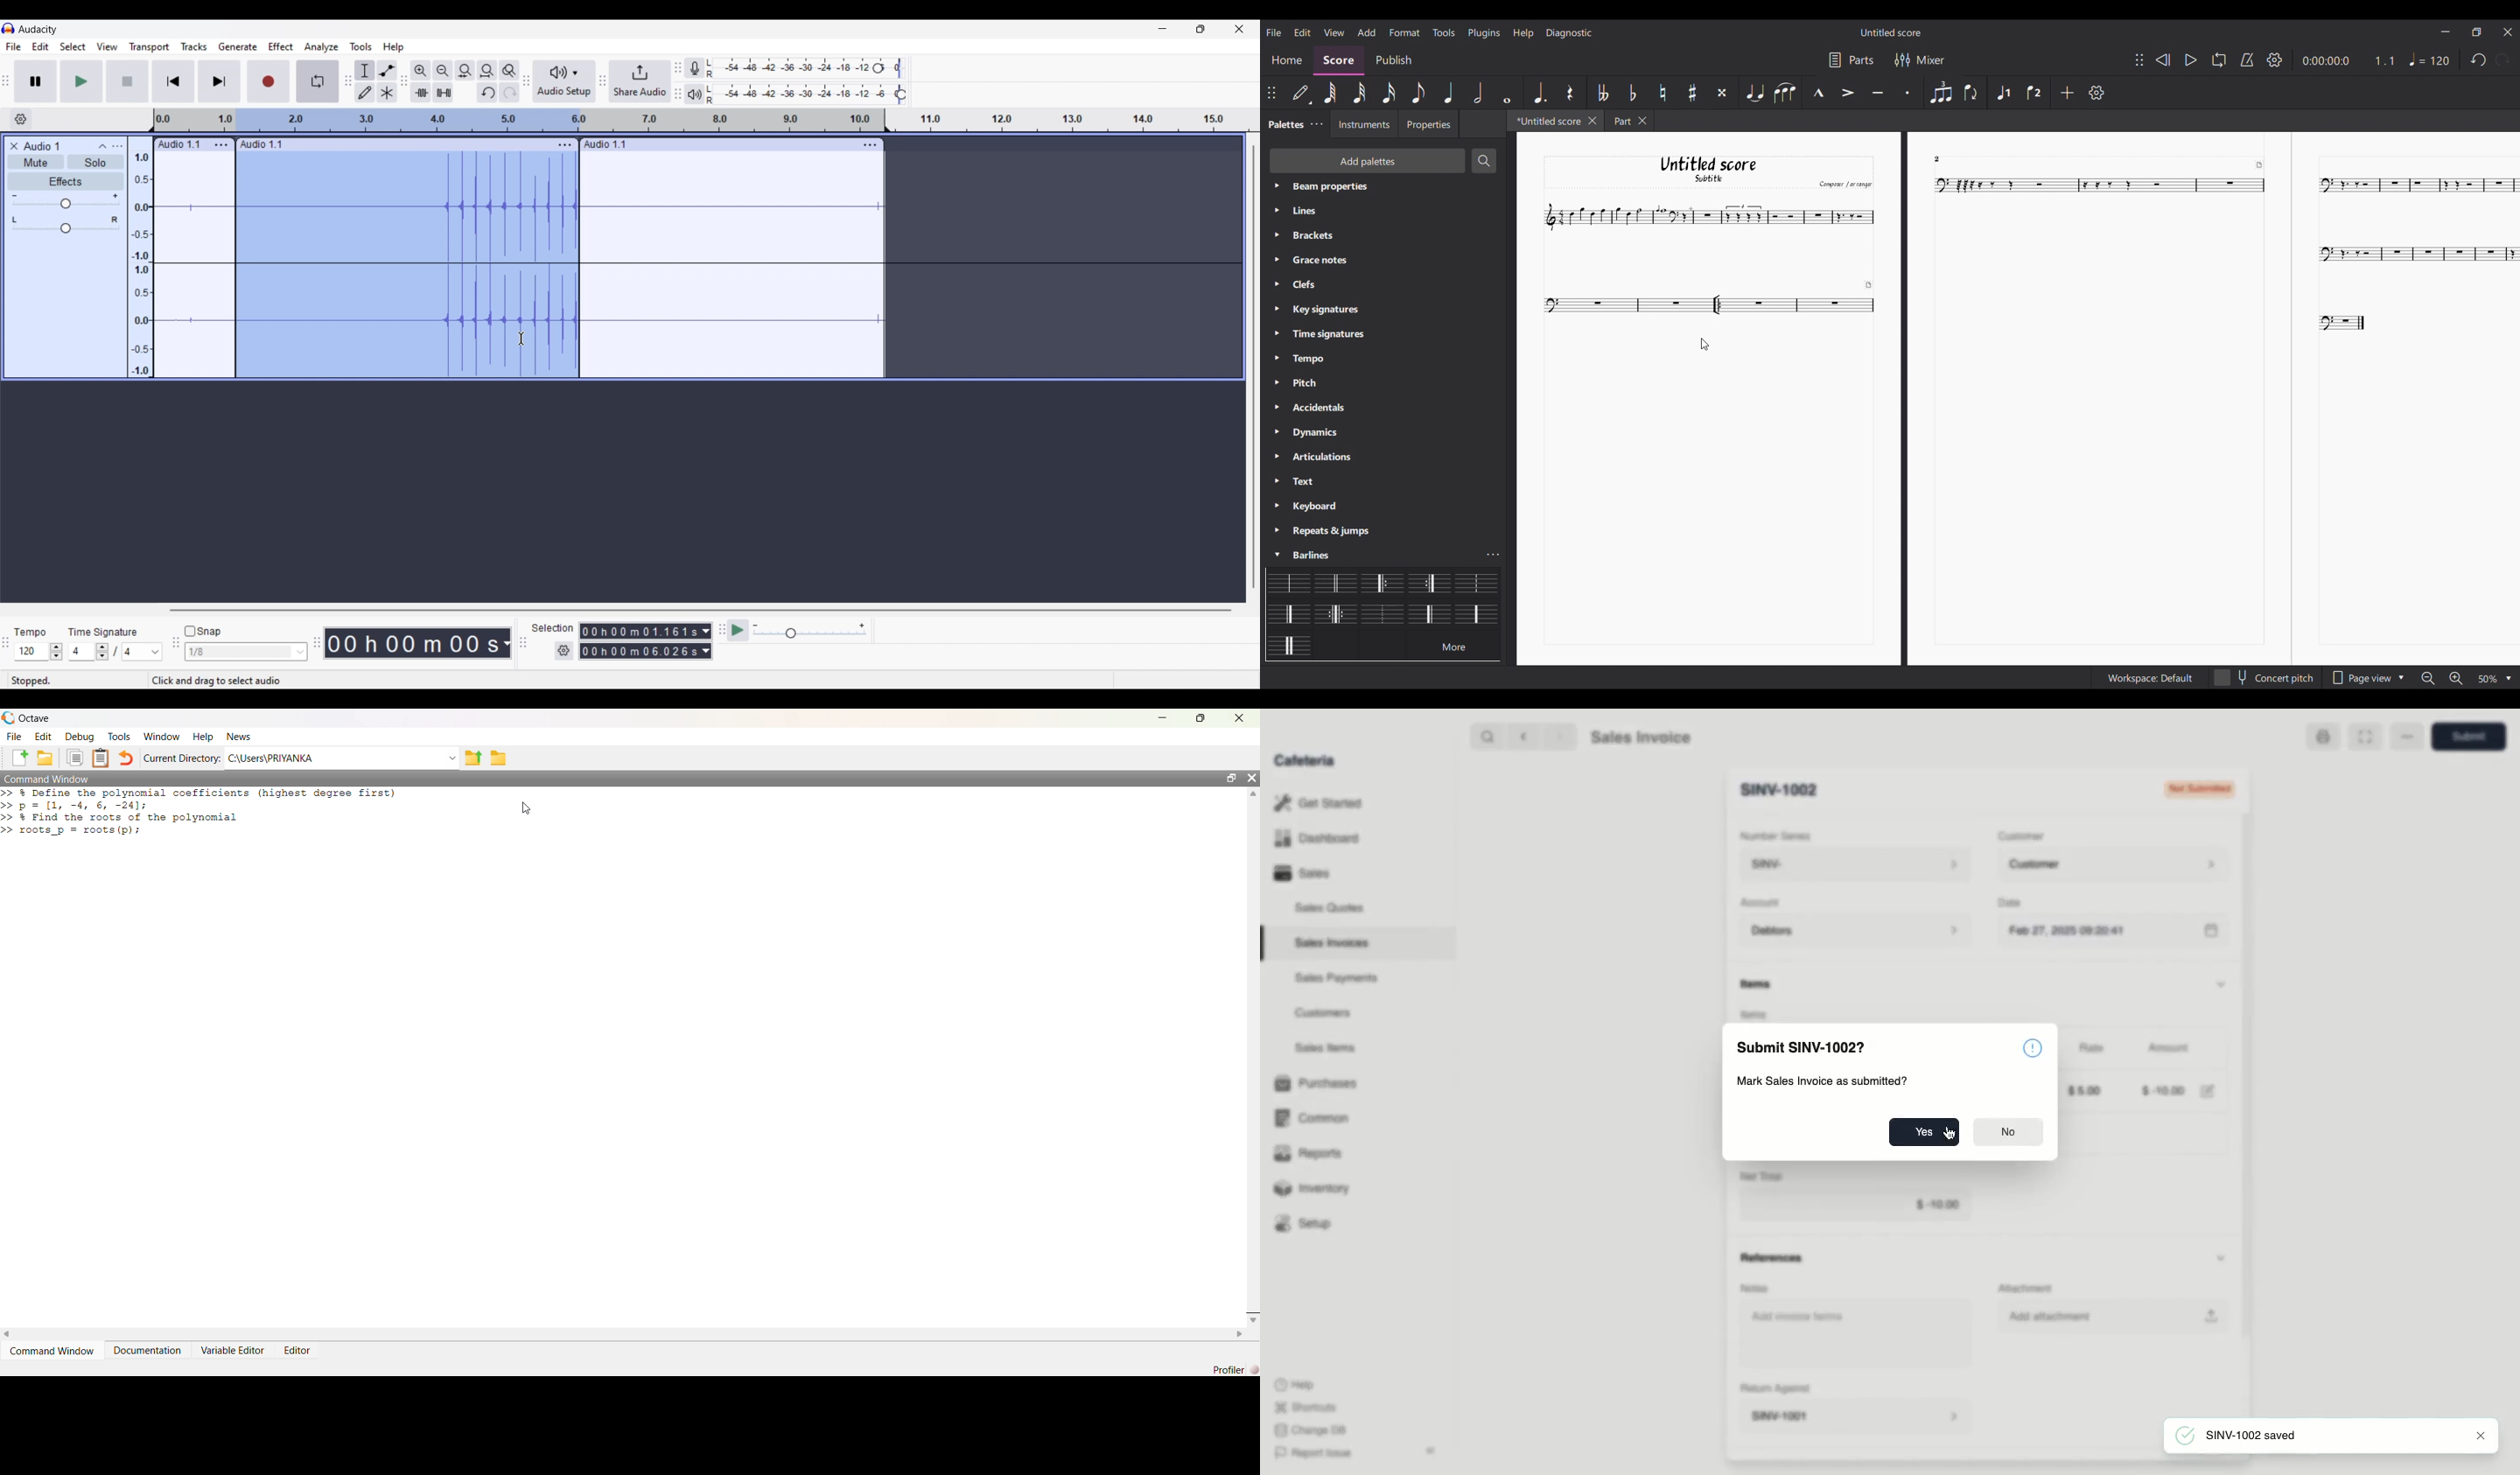 The image size is (2520, 1484). What do you see at coordinates (1304, 761) in the screenshot?
I see `Cafeteria` at bounding box center [1304, 761].